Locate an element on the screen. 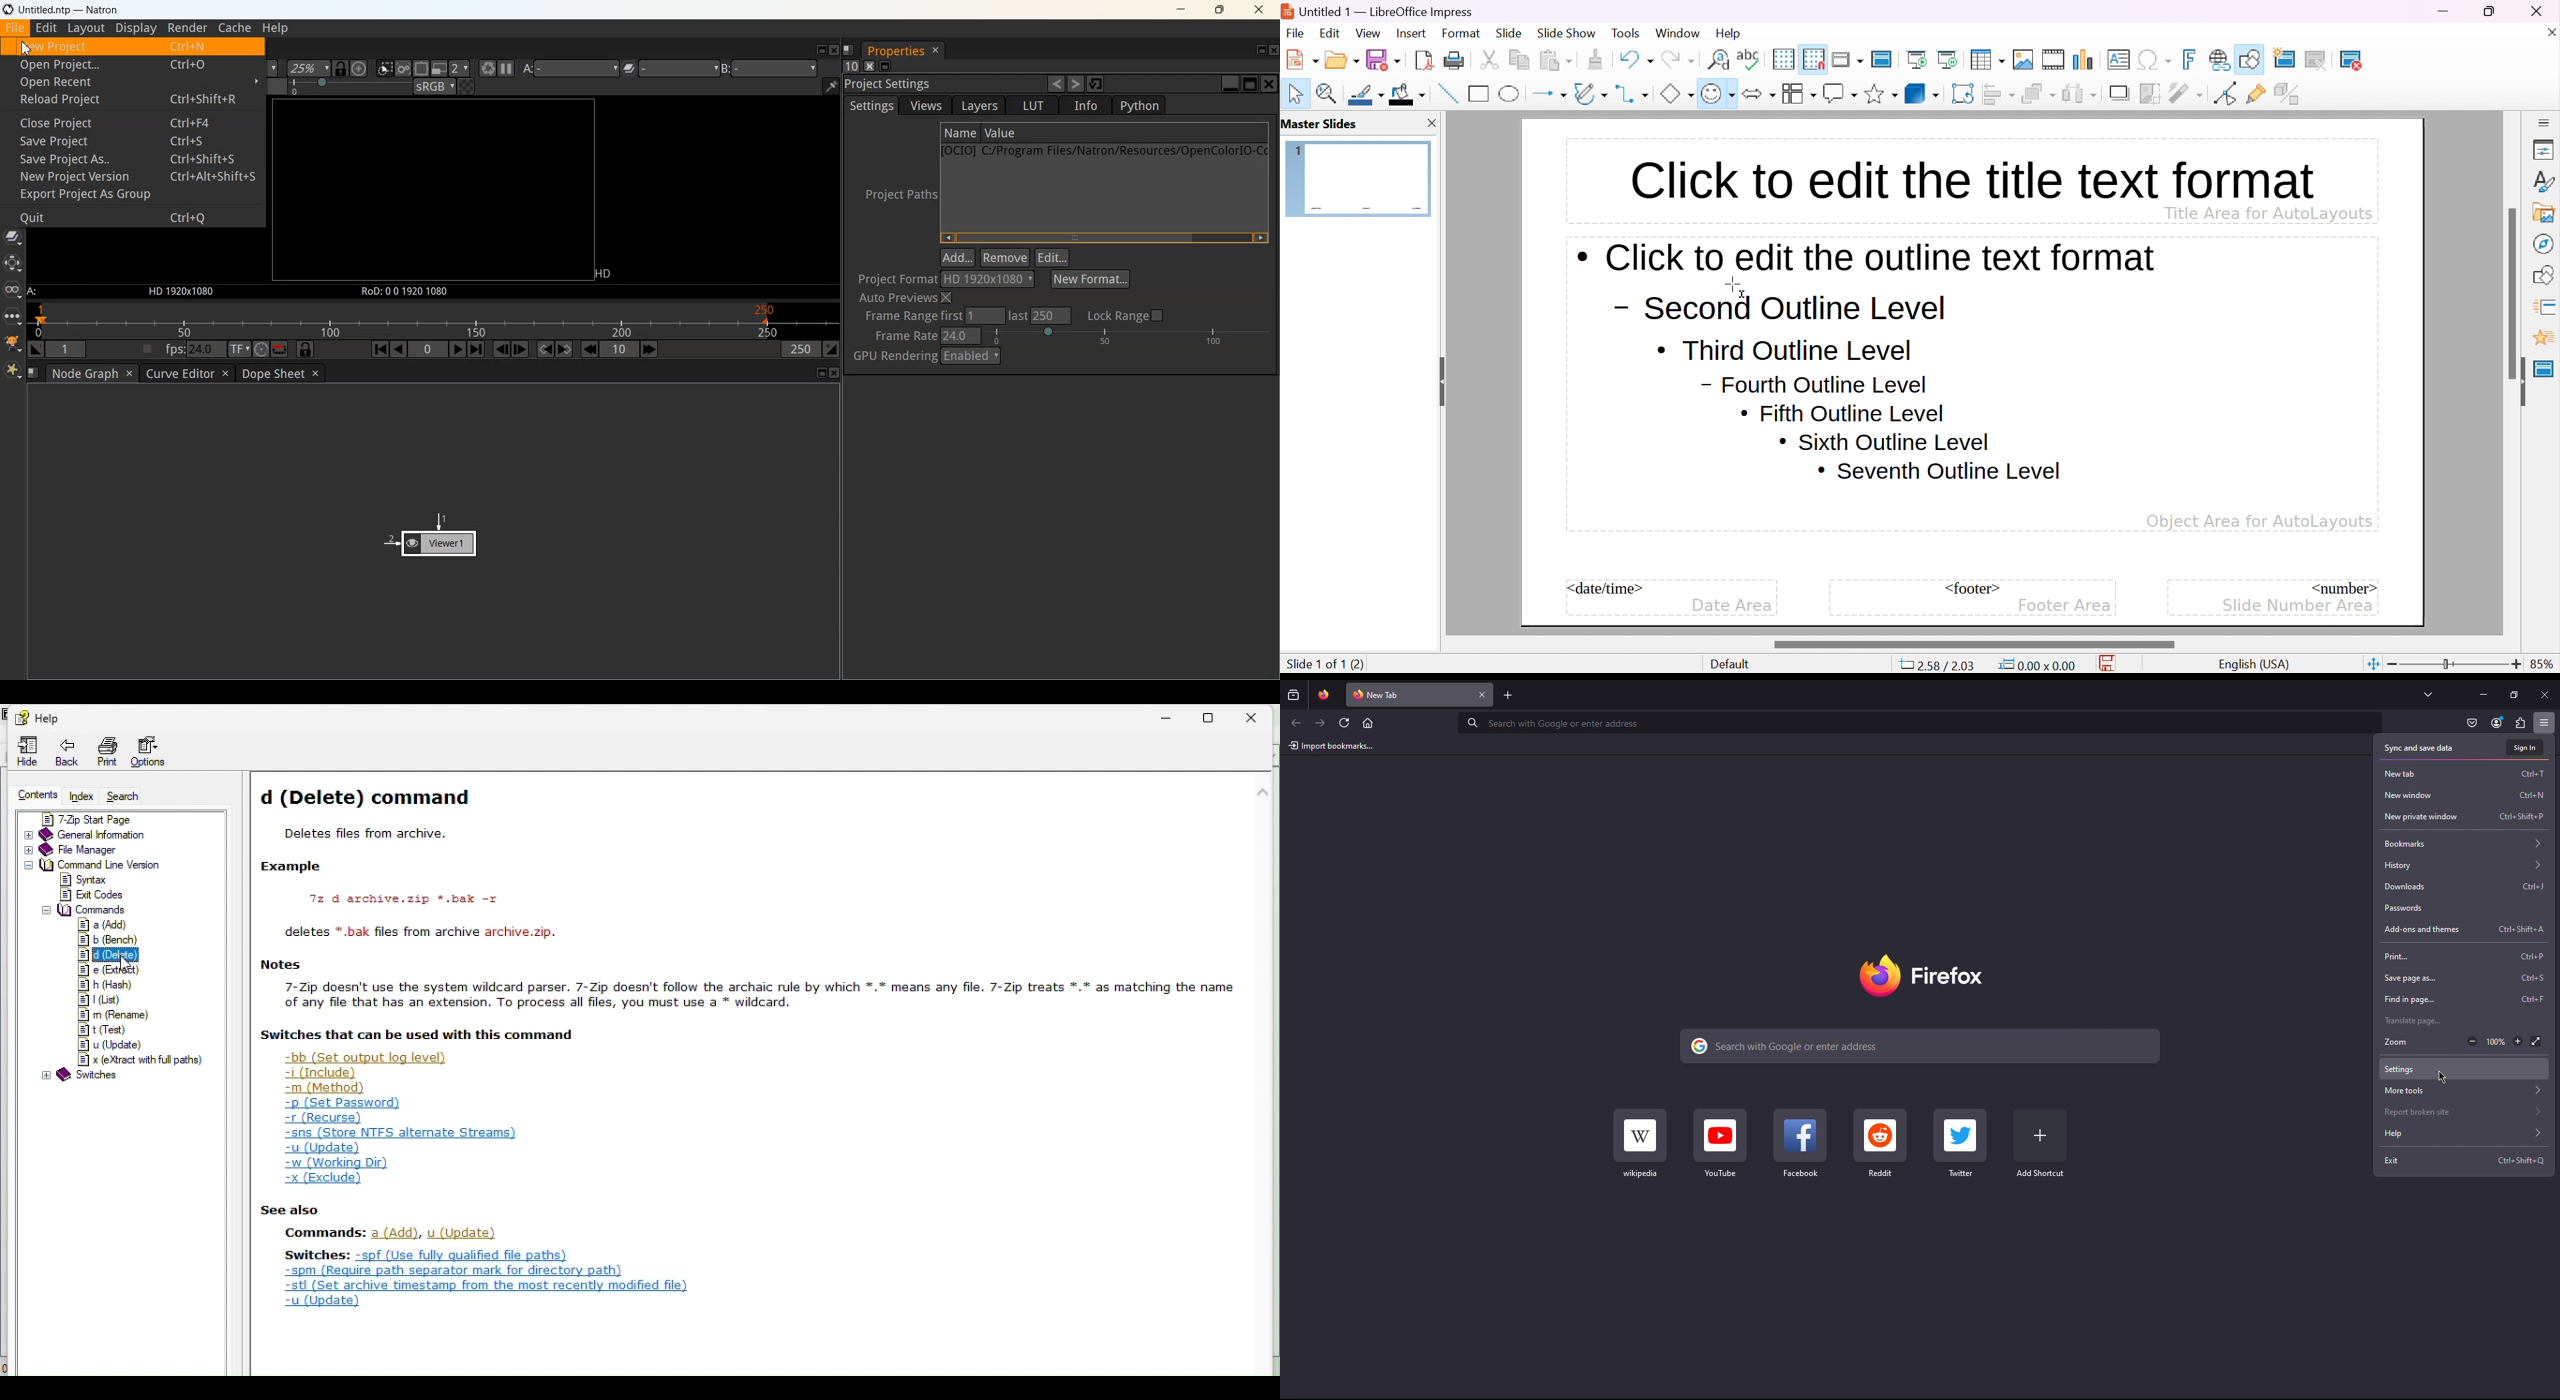 This screenshot has width=2576, height=1400. | Switches that can be used with this command is located at coordinates (407, 1033).